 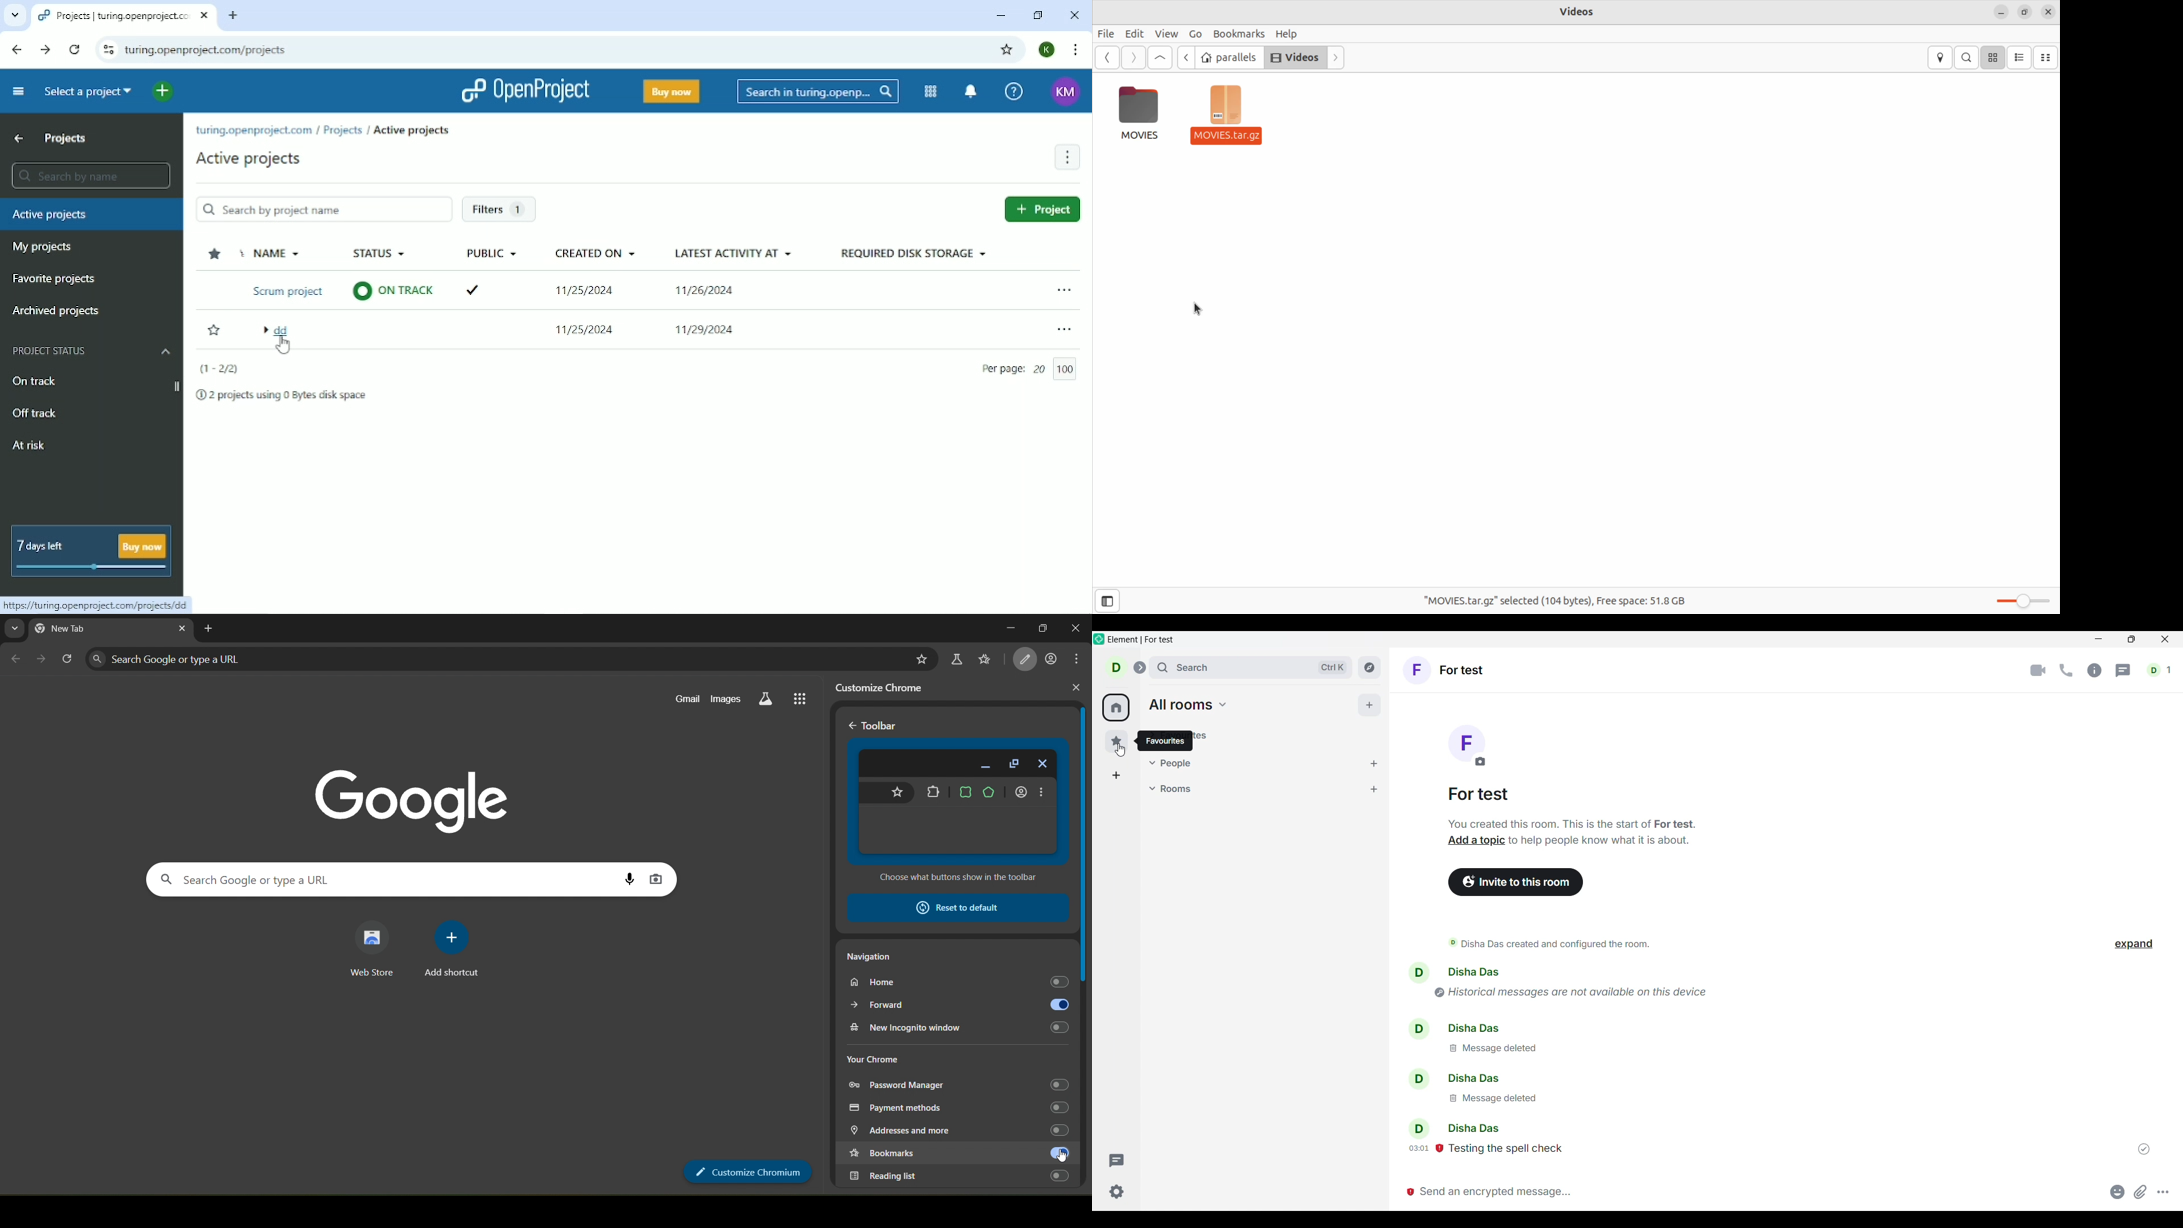 What do you see at coordinates (14, 628) in the screenshot?
I see `search tabs` at bounding box center [14, 628].